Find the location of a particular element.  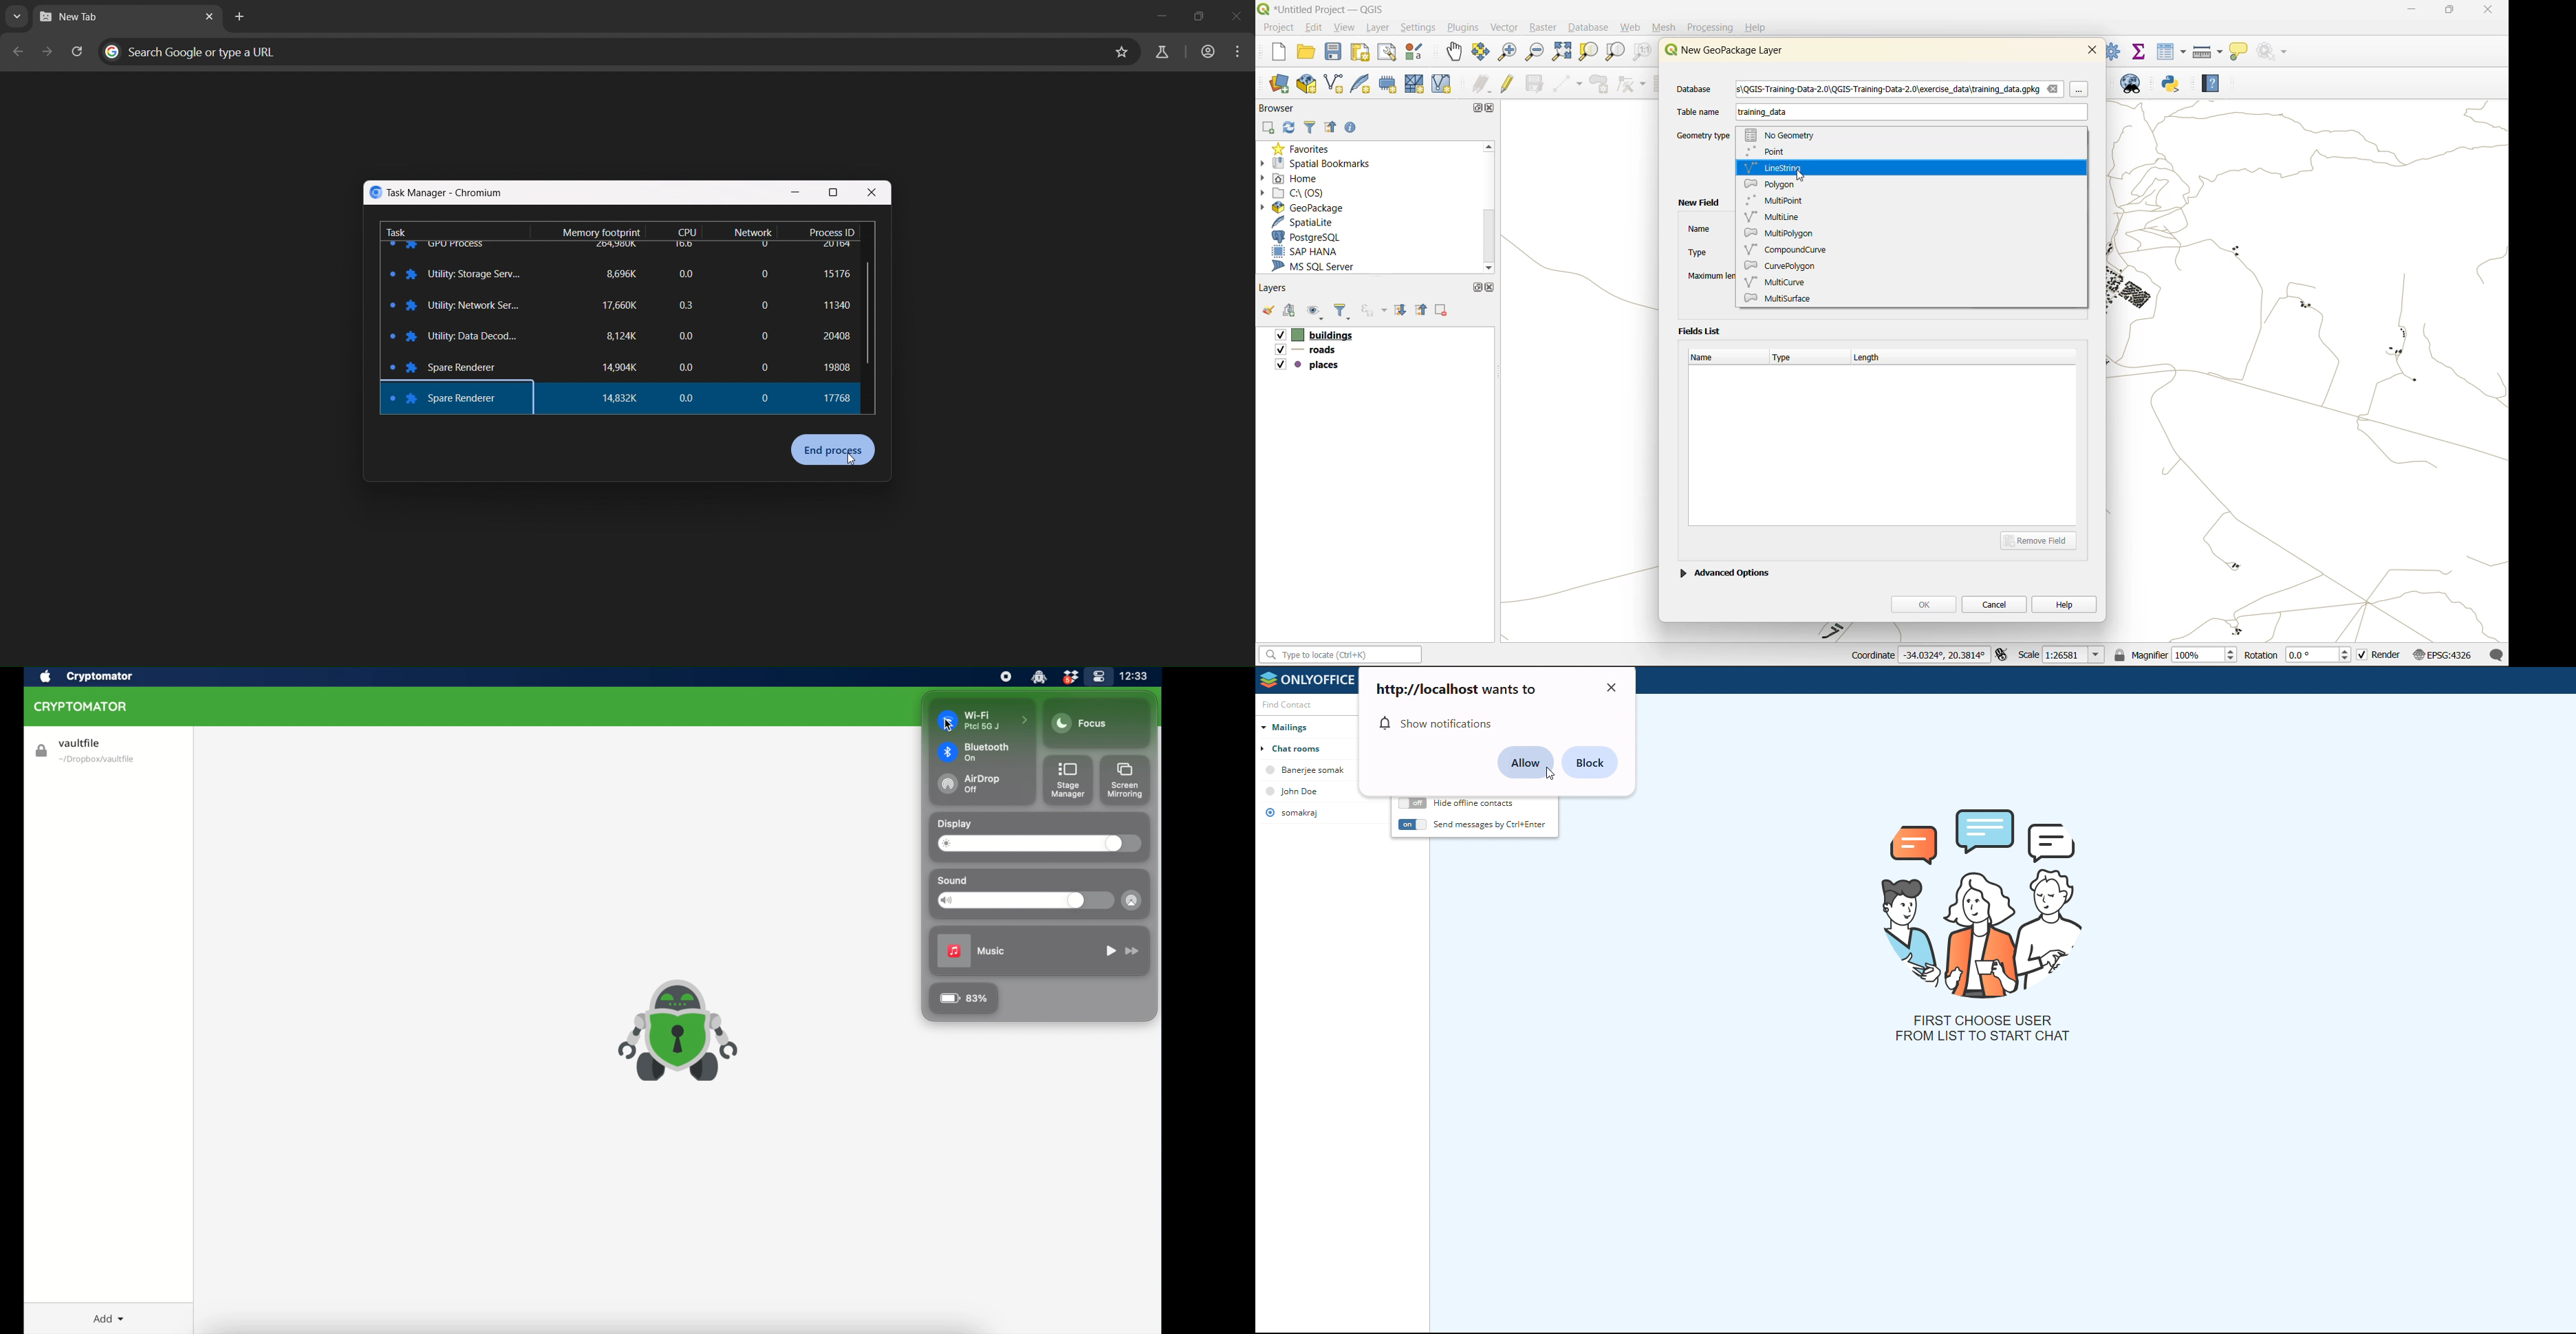

Spare Renderer is located at coordinates (468, 366).